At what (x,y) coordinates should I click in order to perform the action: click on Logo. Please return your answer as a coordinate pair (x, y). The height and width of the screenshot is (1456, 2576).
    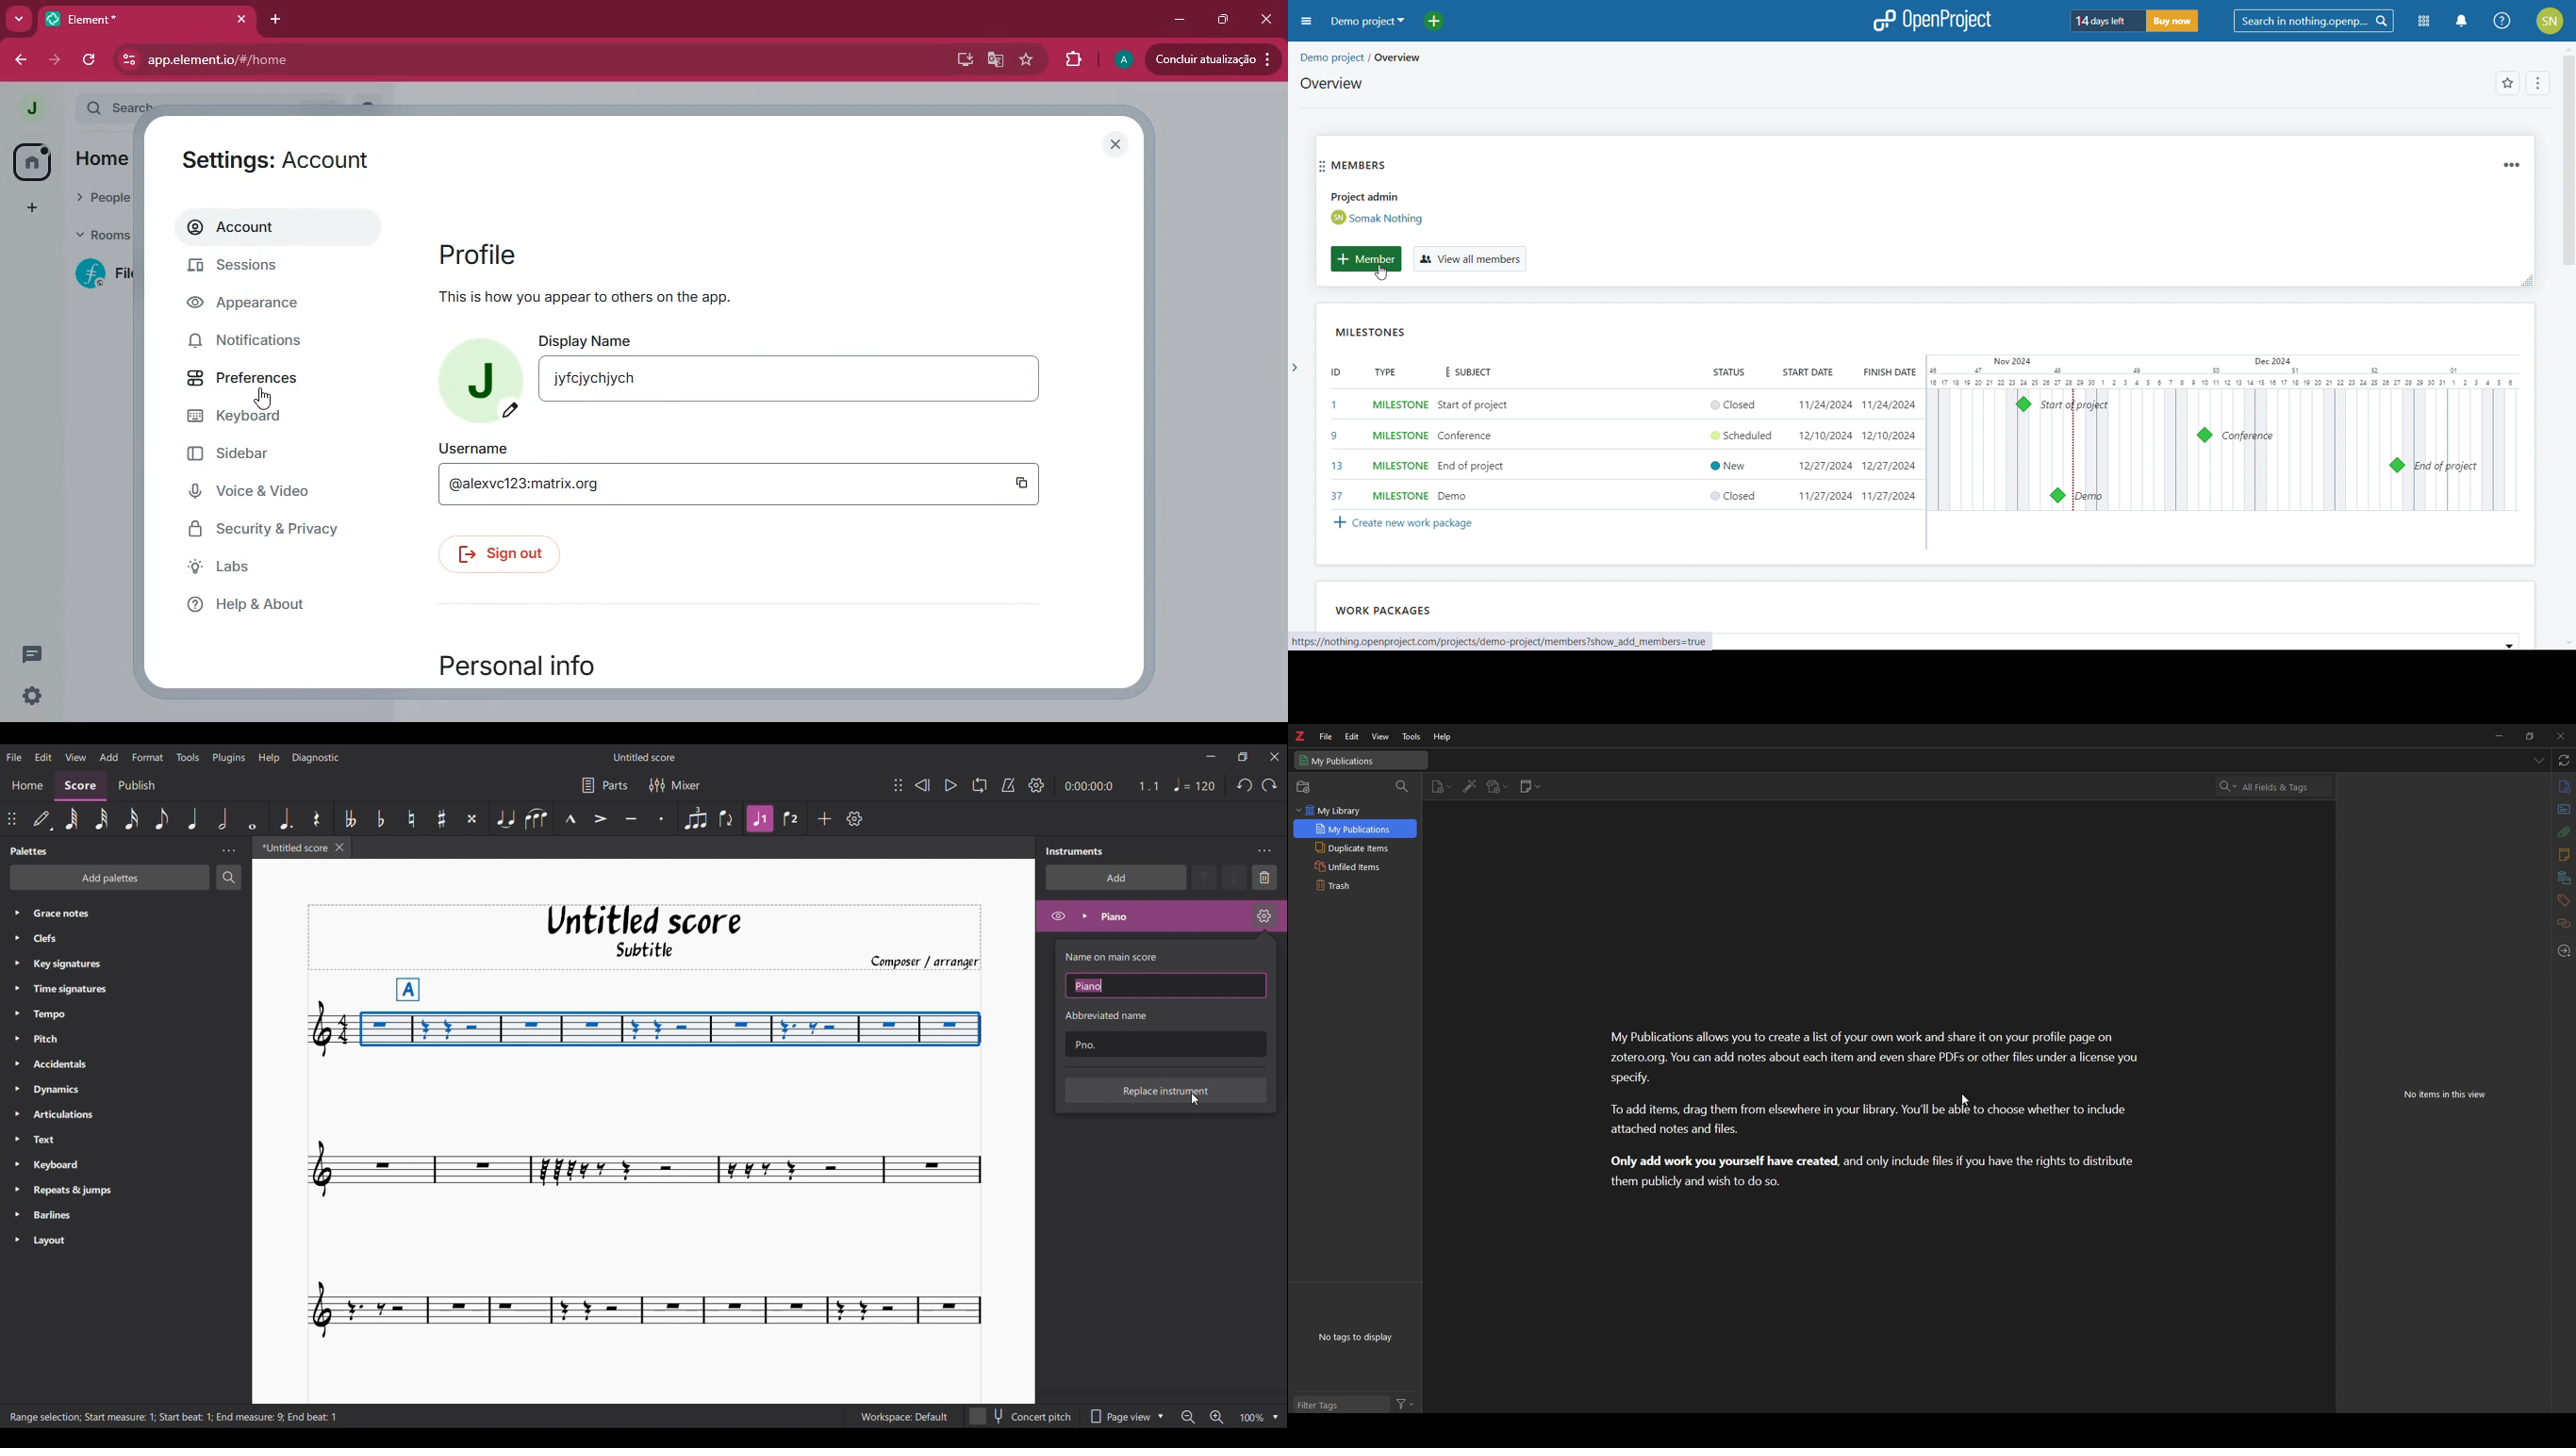
    Looking at the image, I should click on (1303, 737).